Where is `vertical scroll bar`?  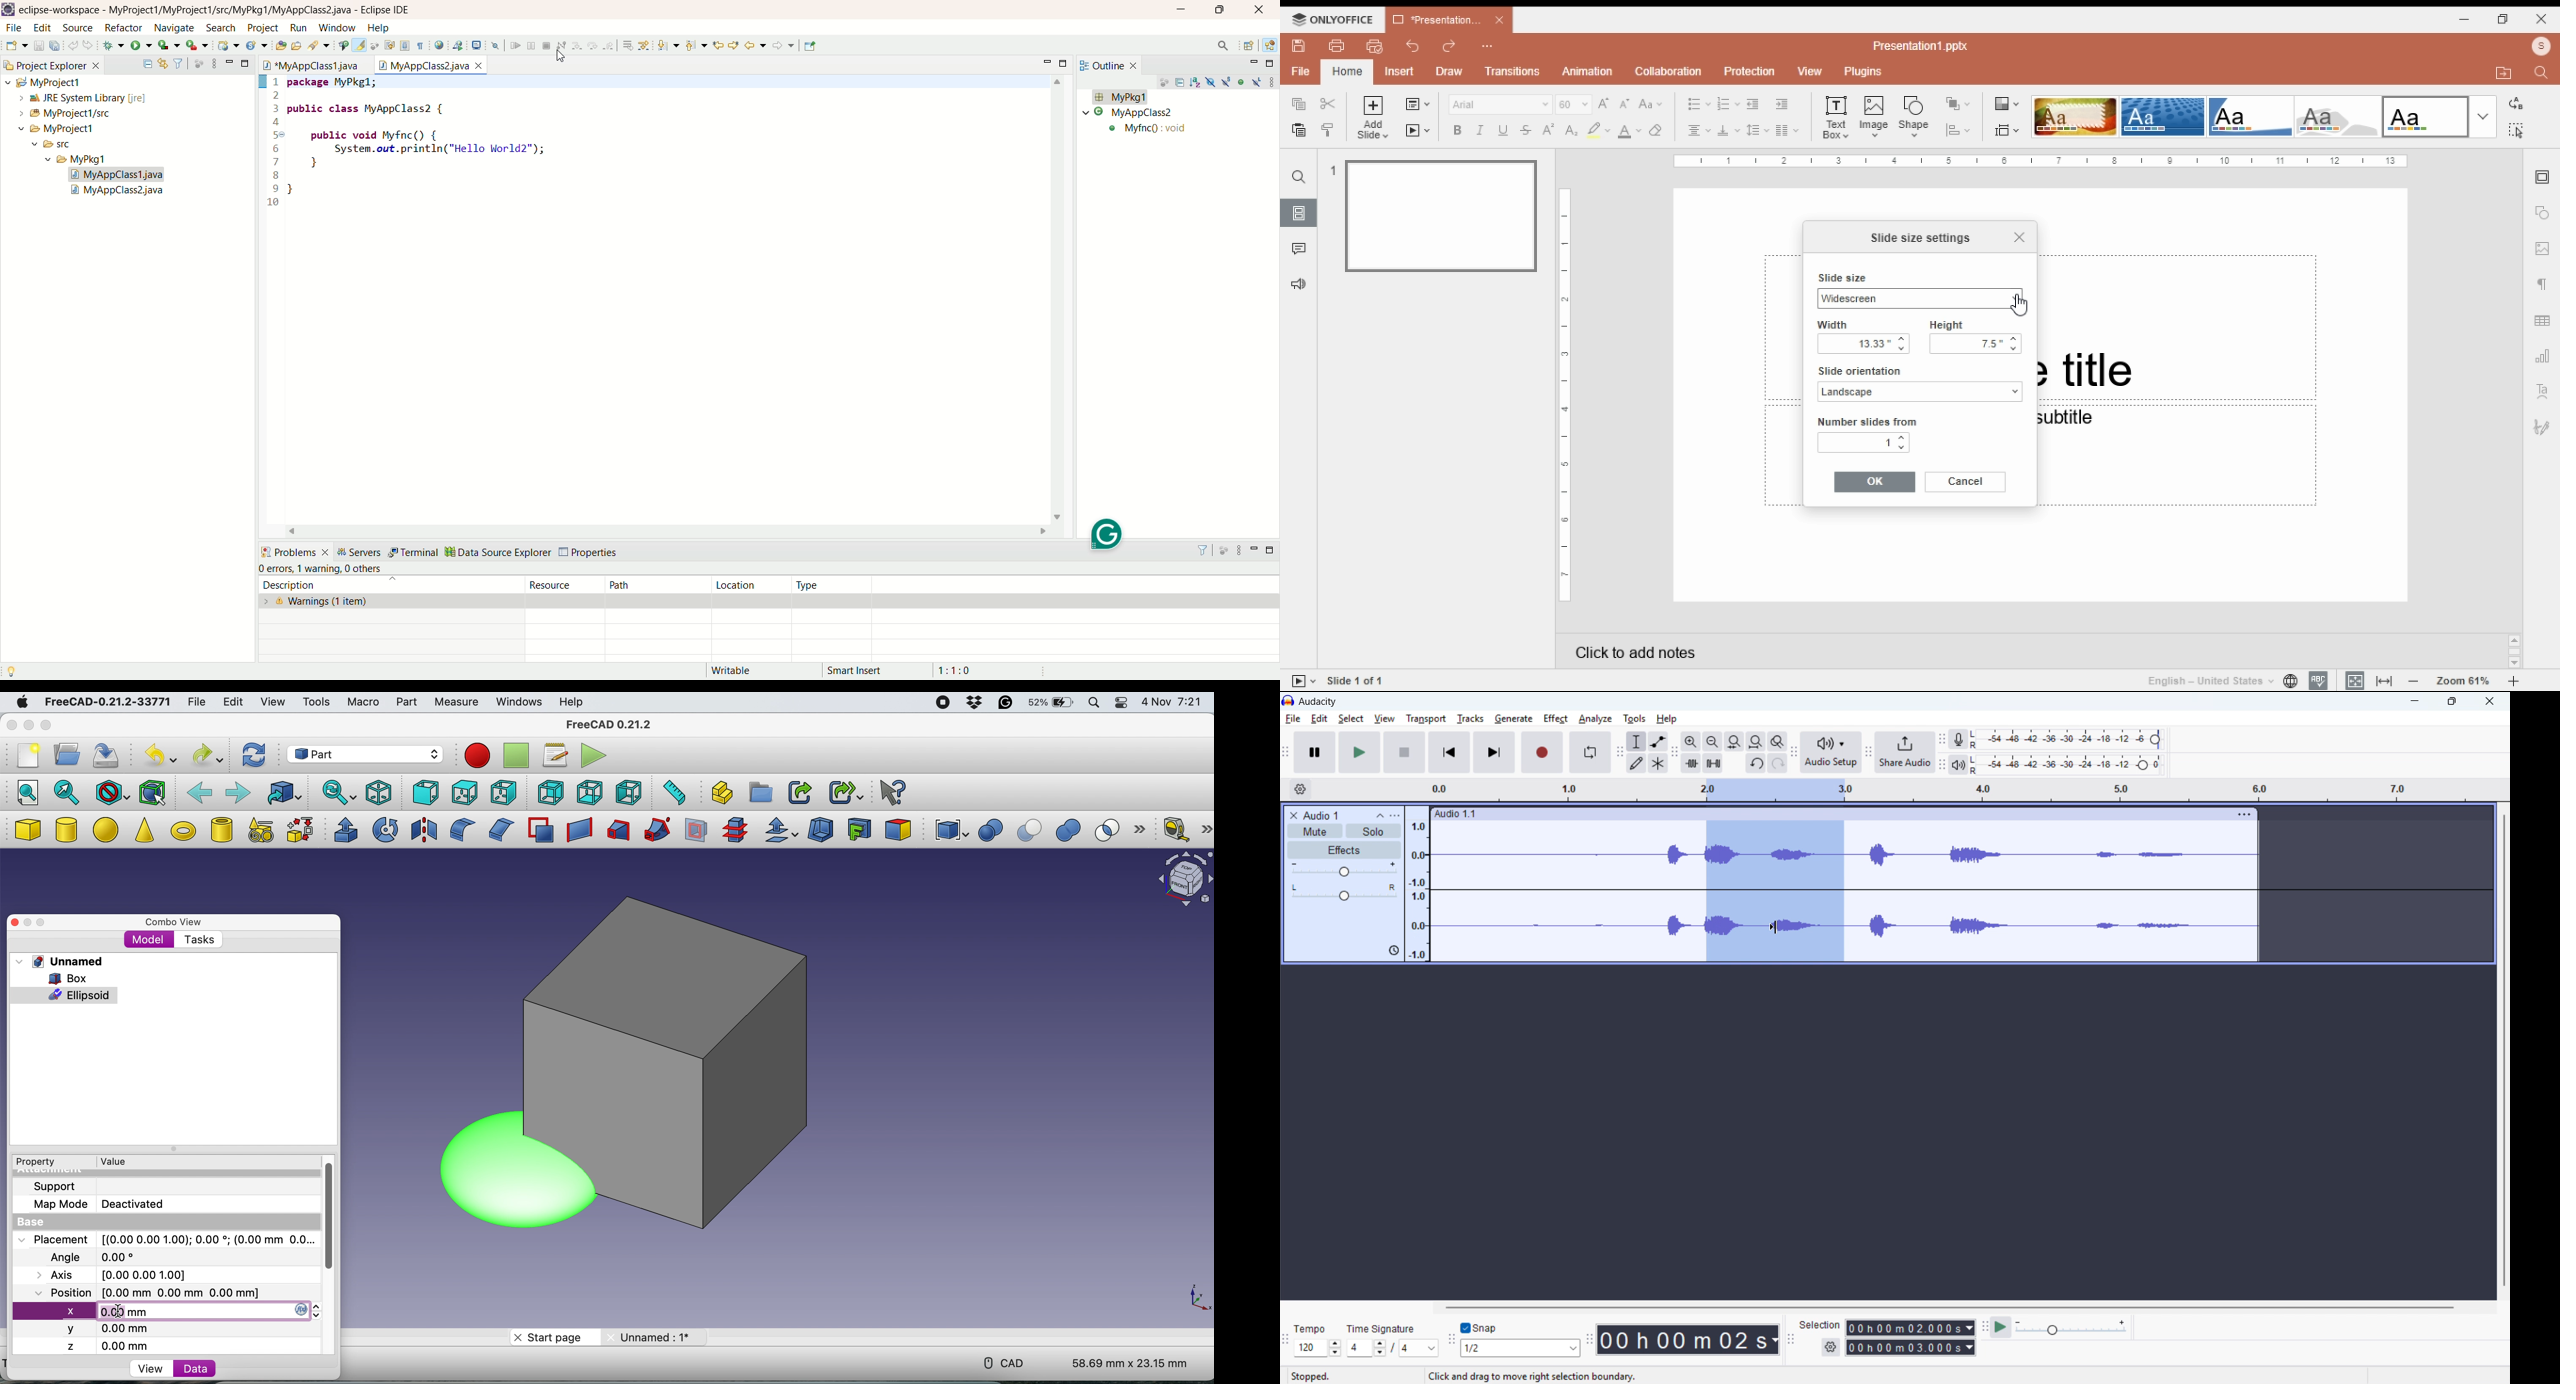 vertical scroll bar is located at coordinates (326, 1213).